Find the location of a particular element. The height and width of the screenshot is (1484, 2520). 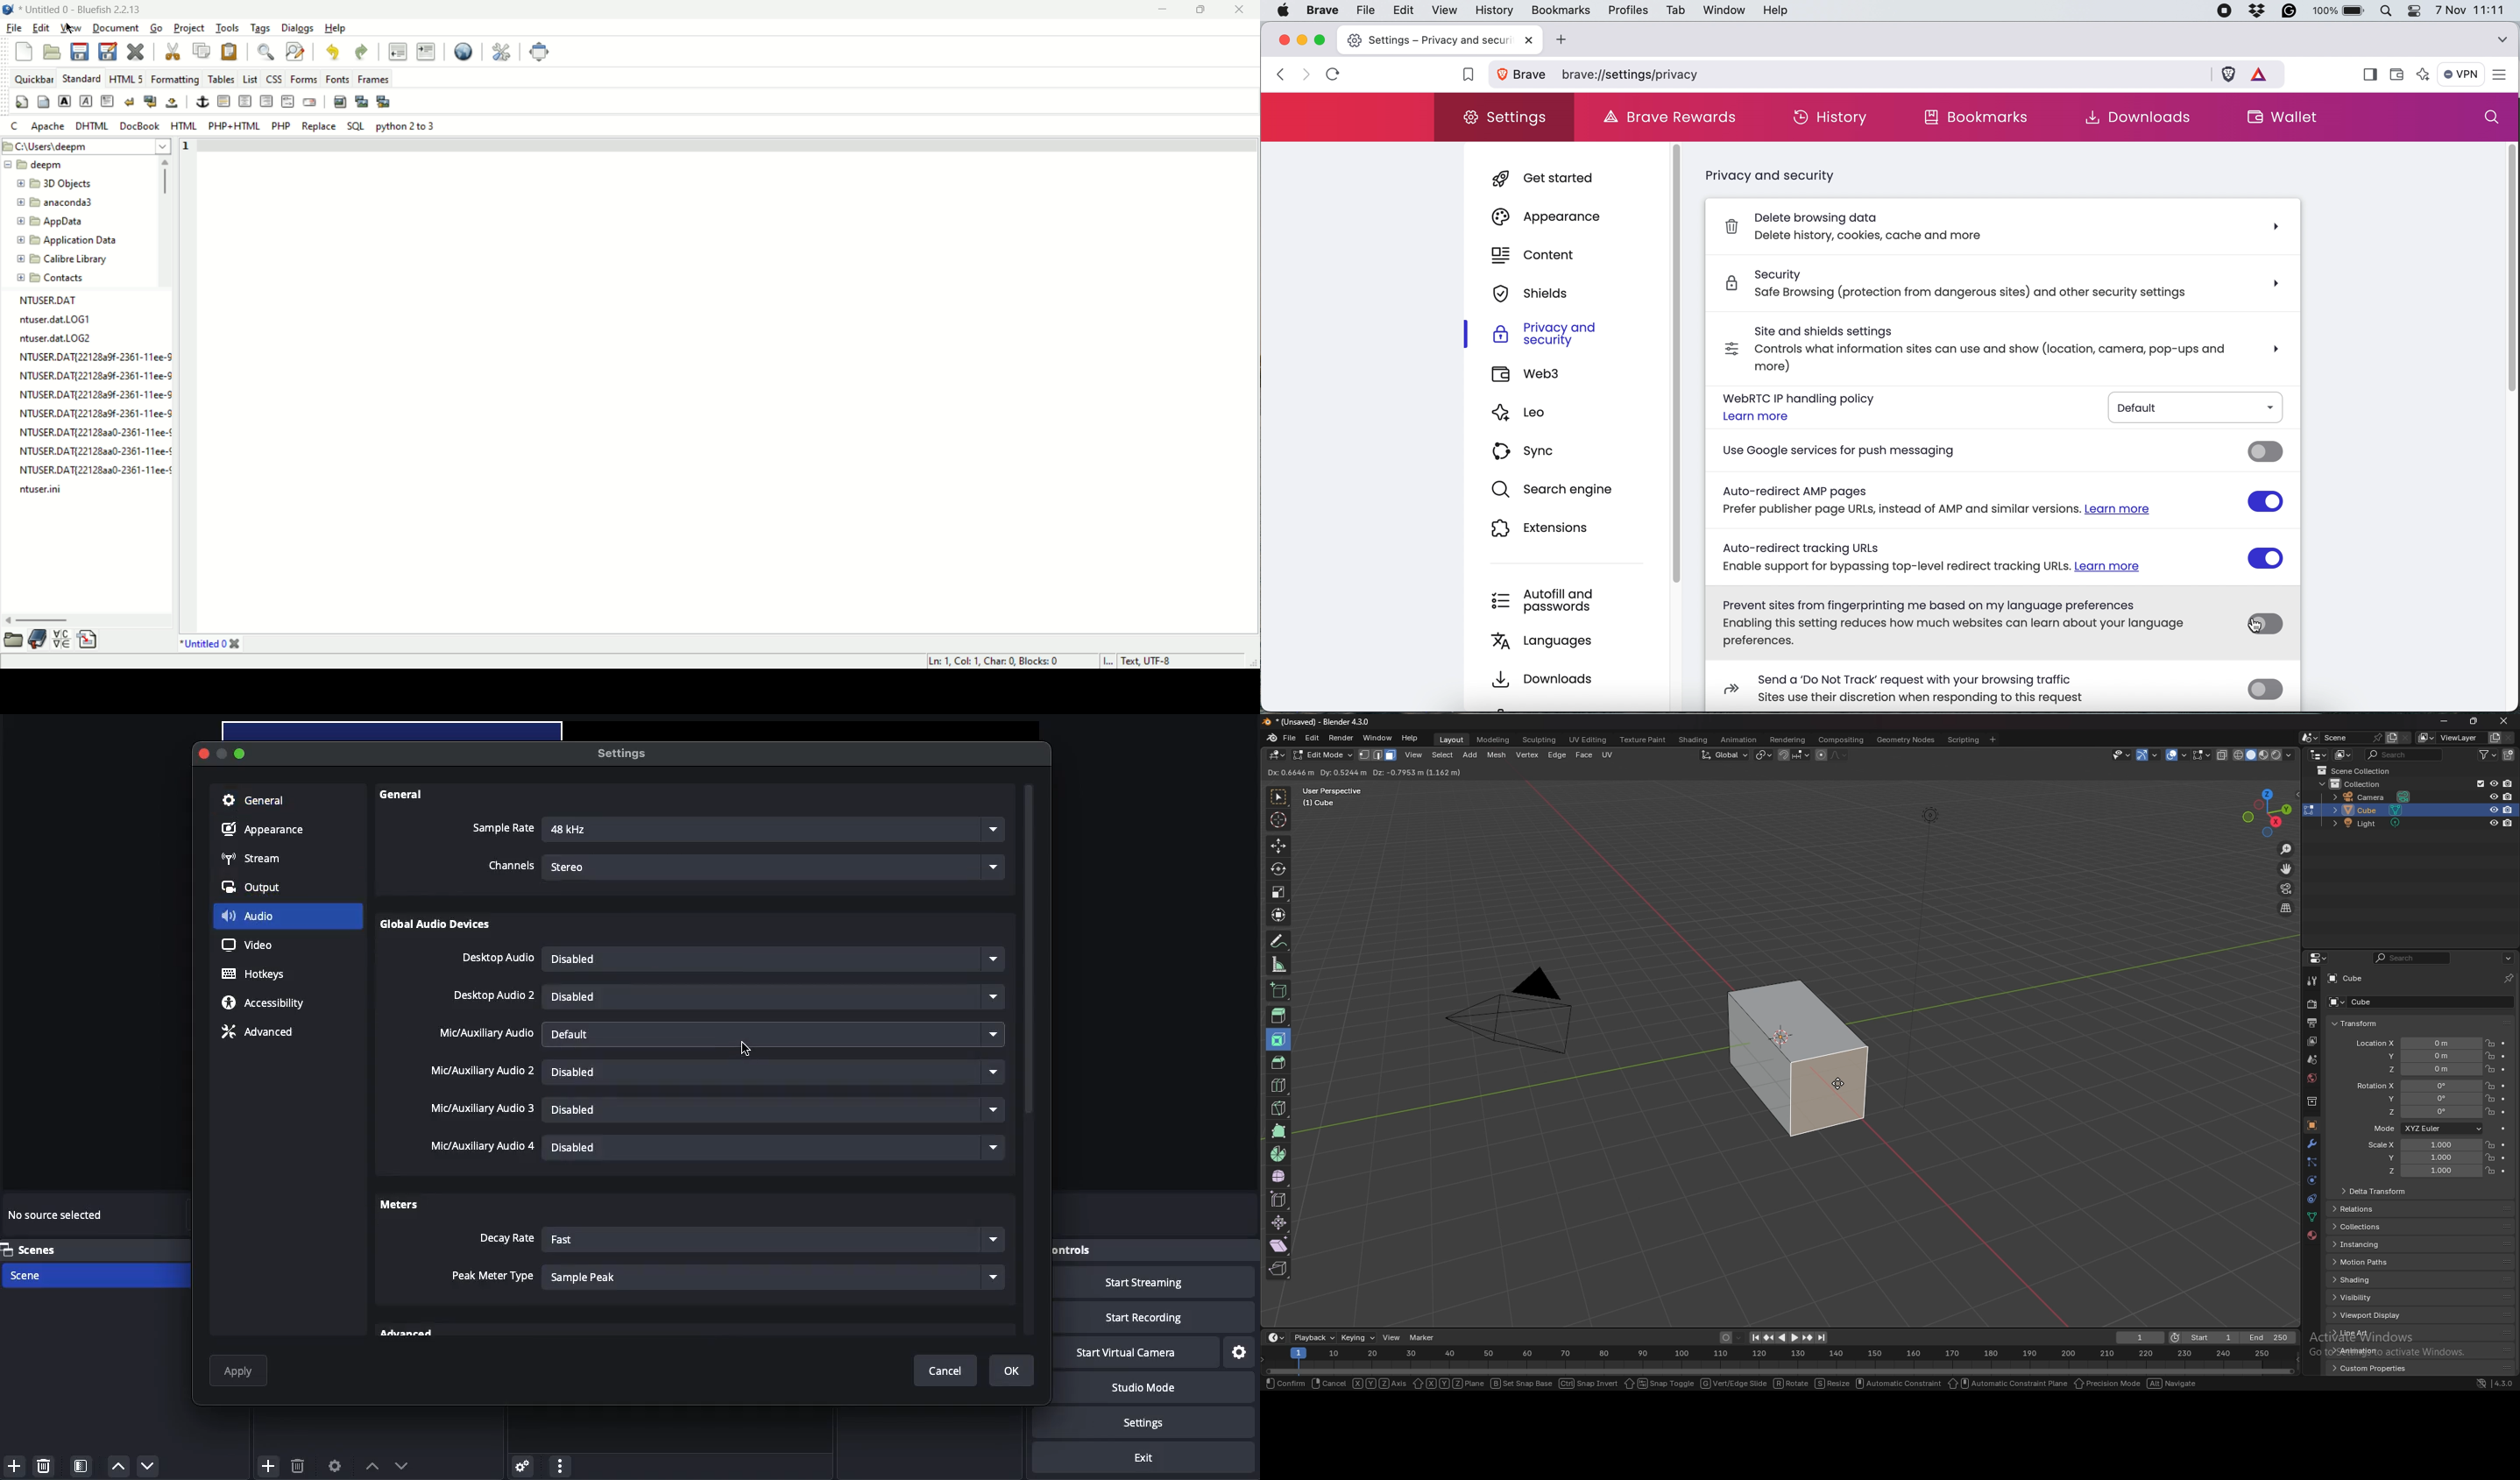

Disabled is located at coordinates (772, 1071).